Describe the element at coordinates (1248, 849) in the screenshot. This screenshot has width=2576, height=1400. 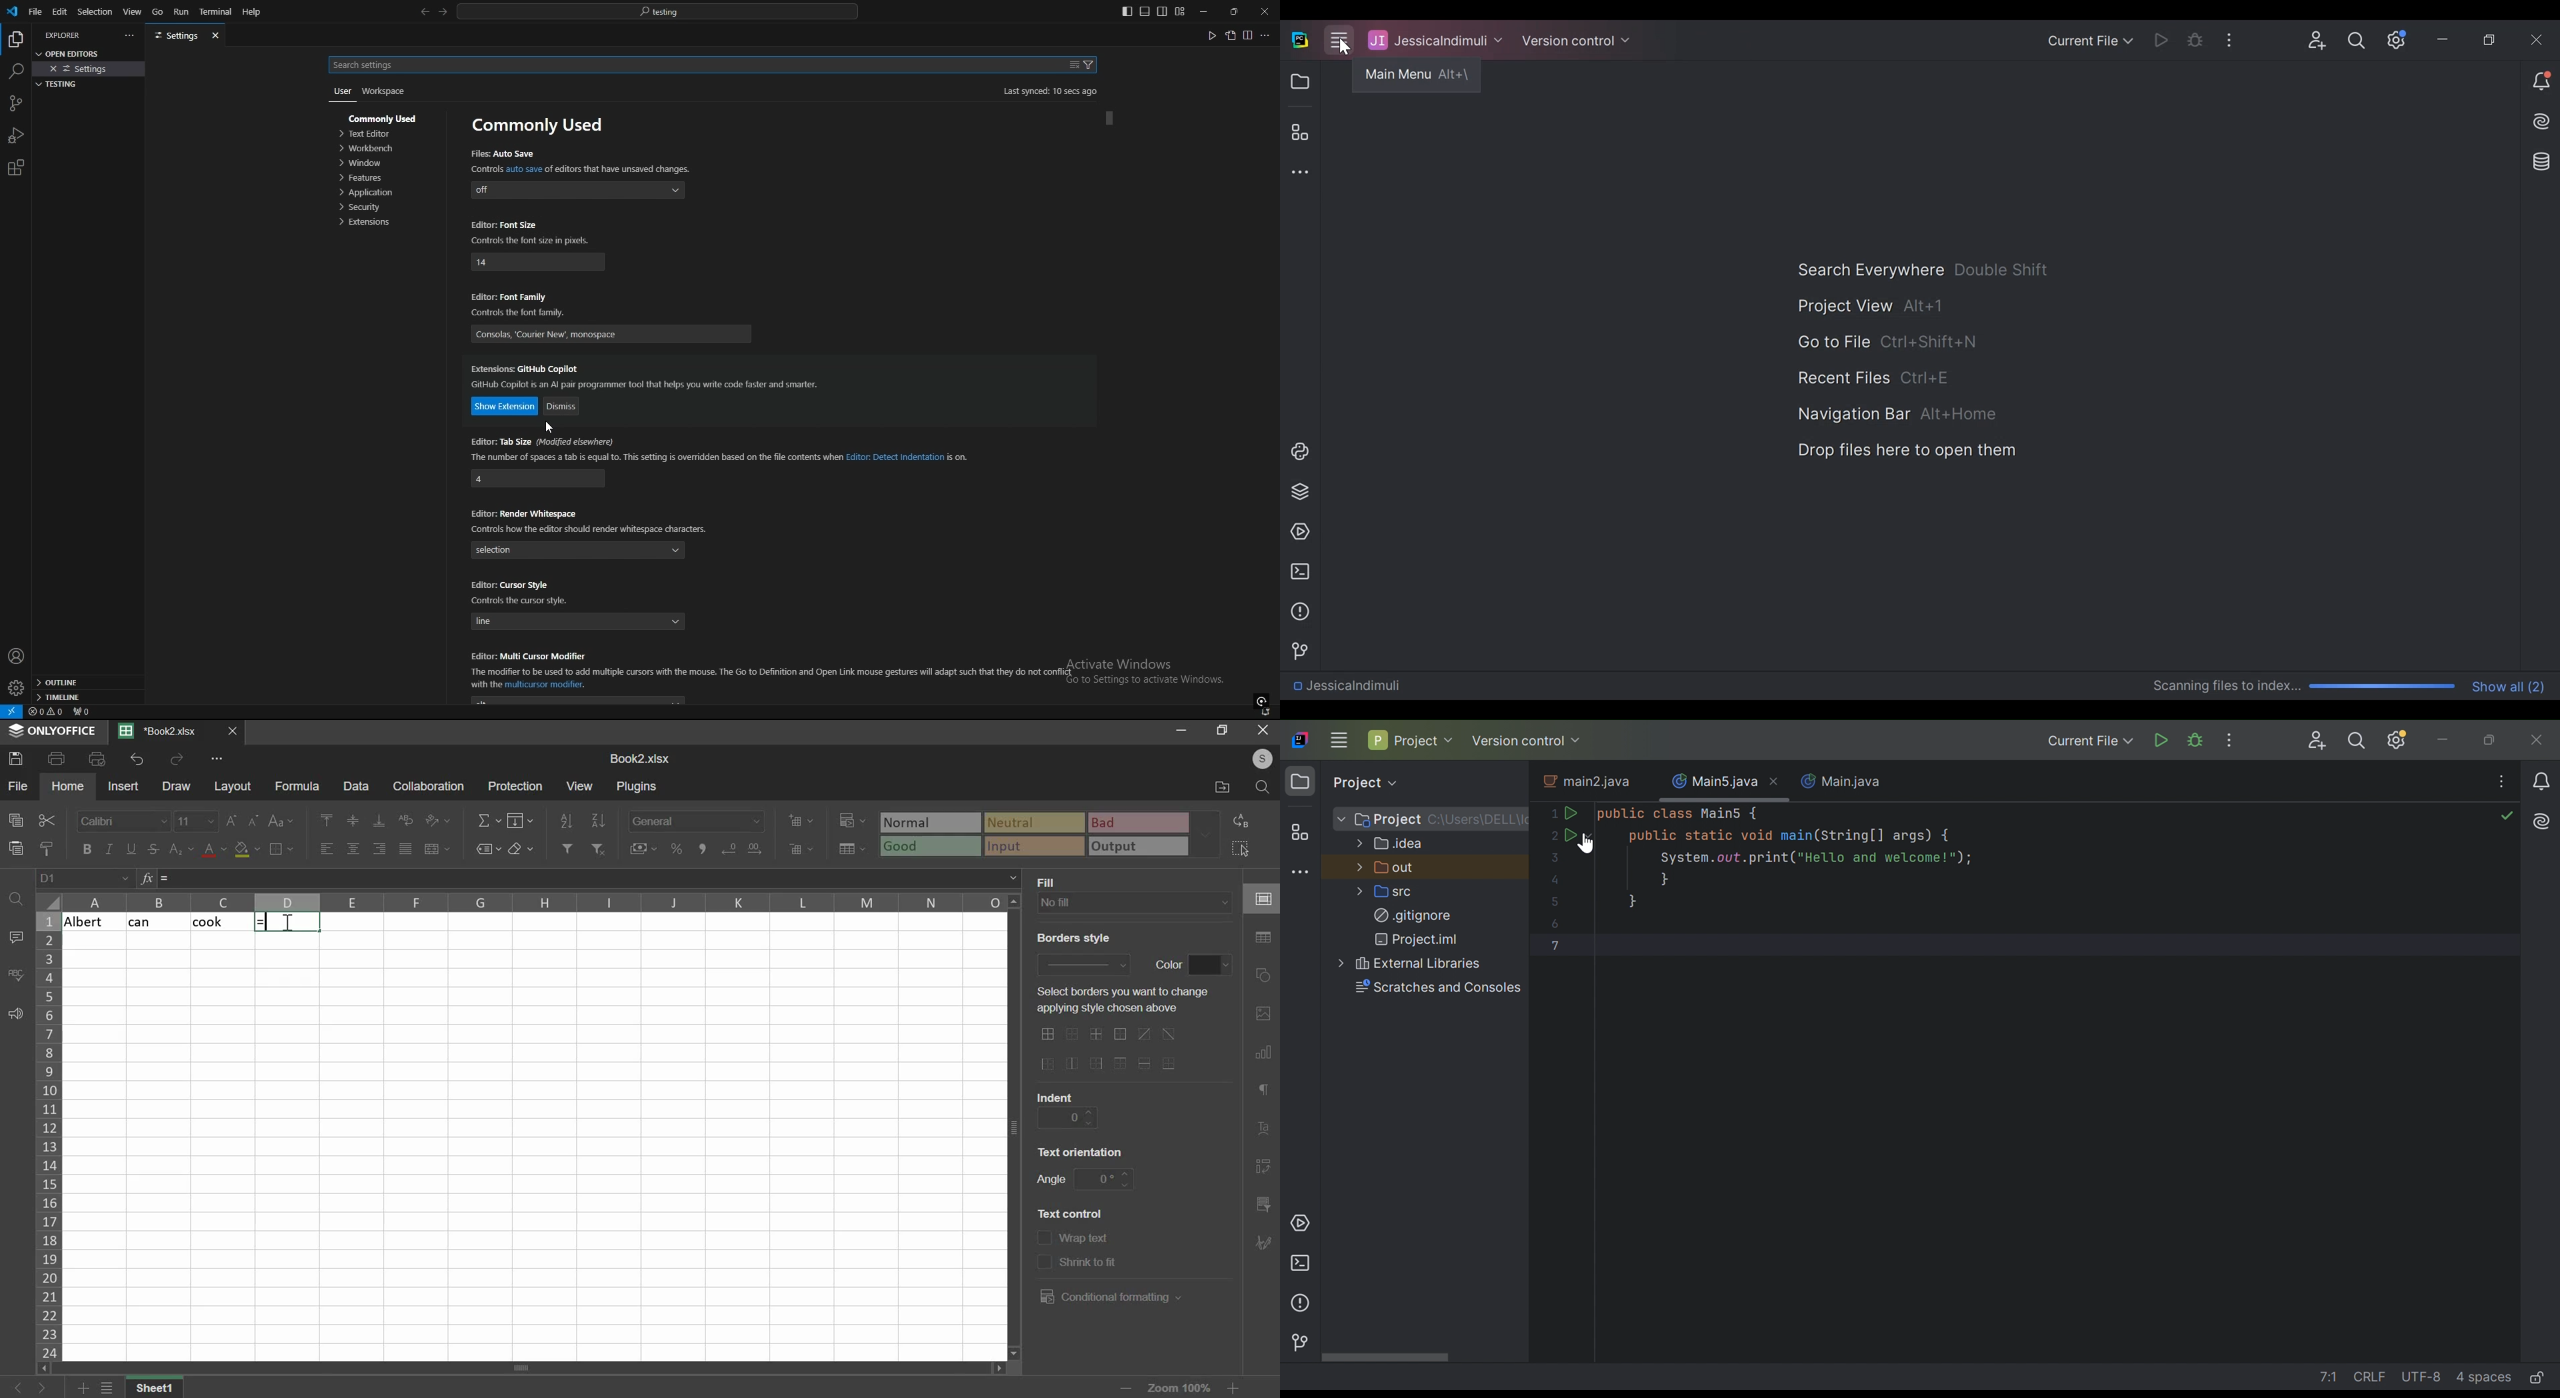
I see `select` at that location.